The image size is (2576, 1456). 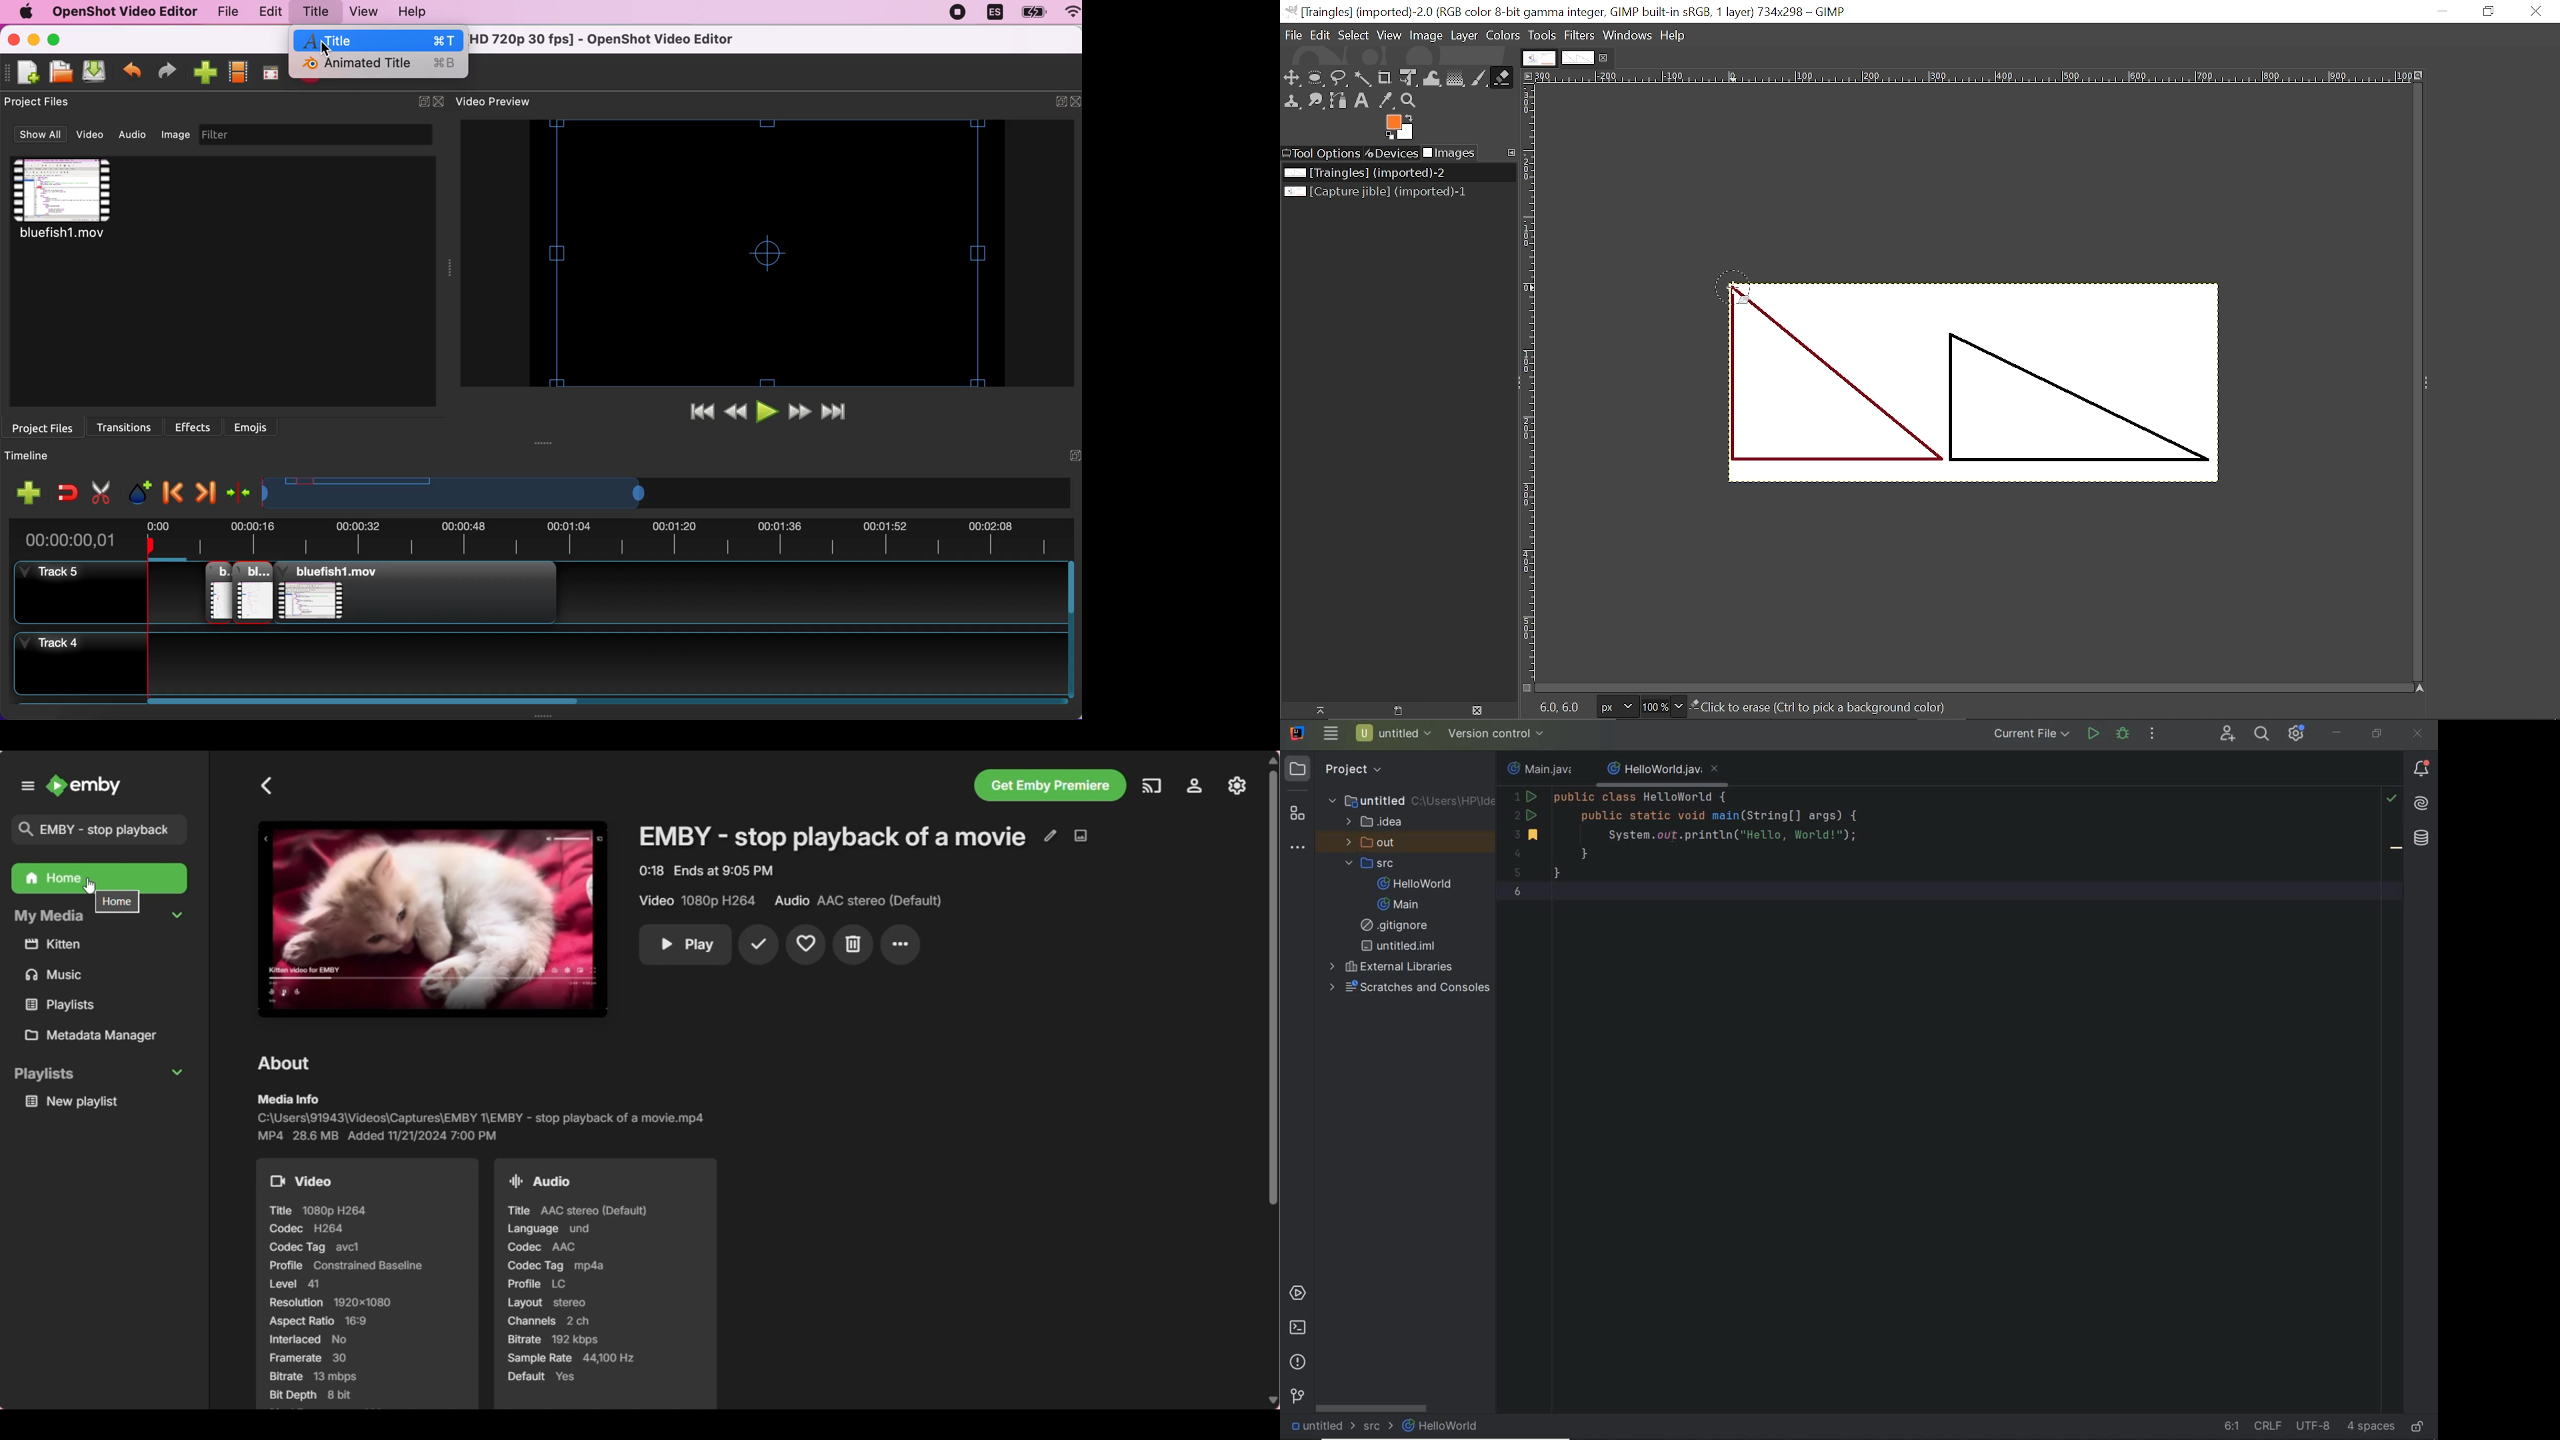 I want to click on battery, so click(x=1031, y=13).